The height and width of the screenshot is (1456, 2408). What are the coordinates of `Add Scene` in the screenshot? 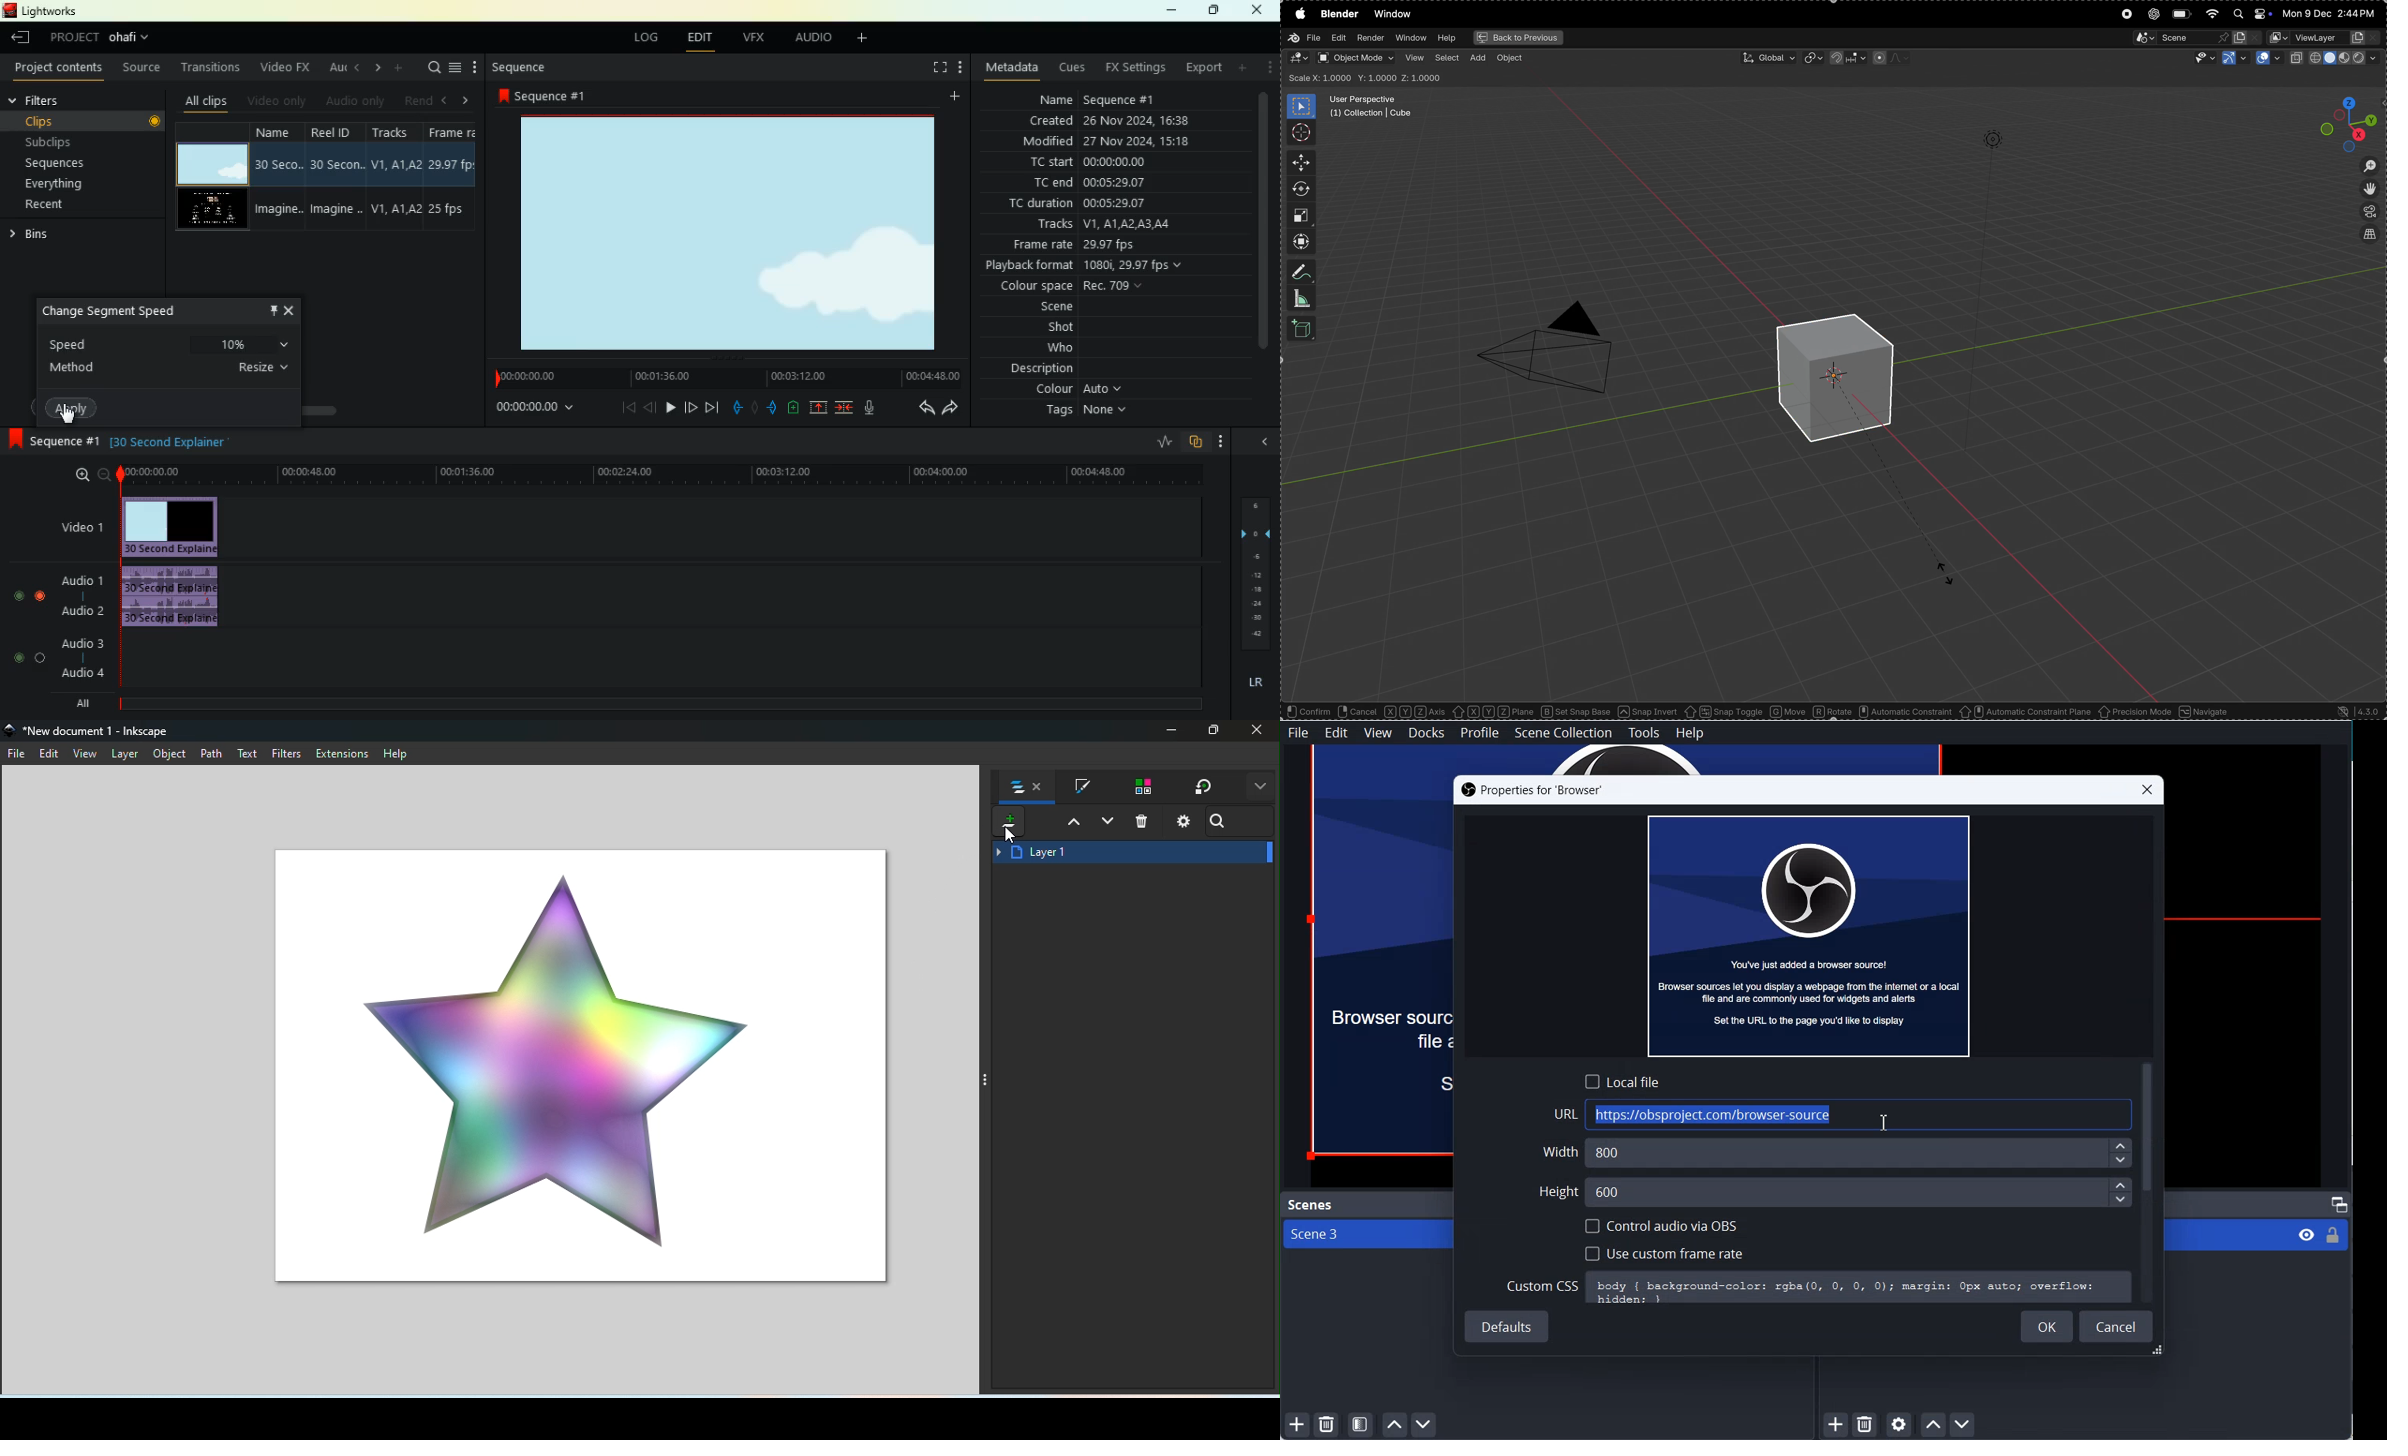 It's located at (1294, 1426).